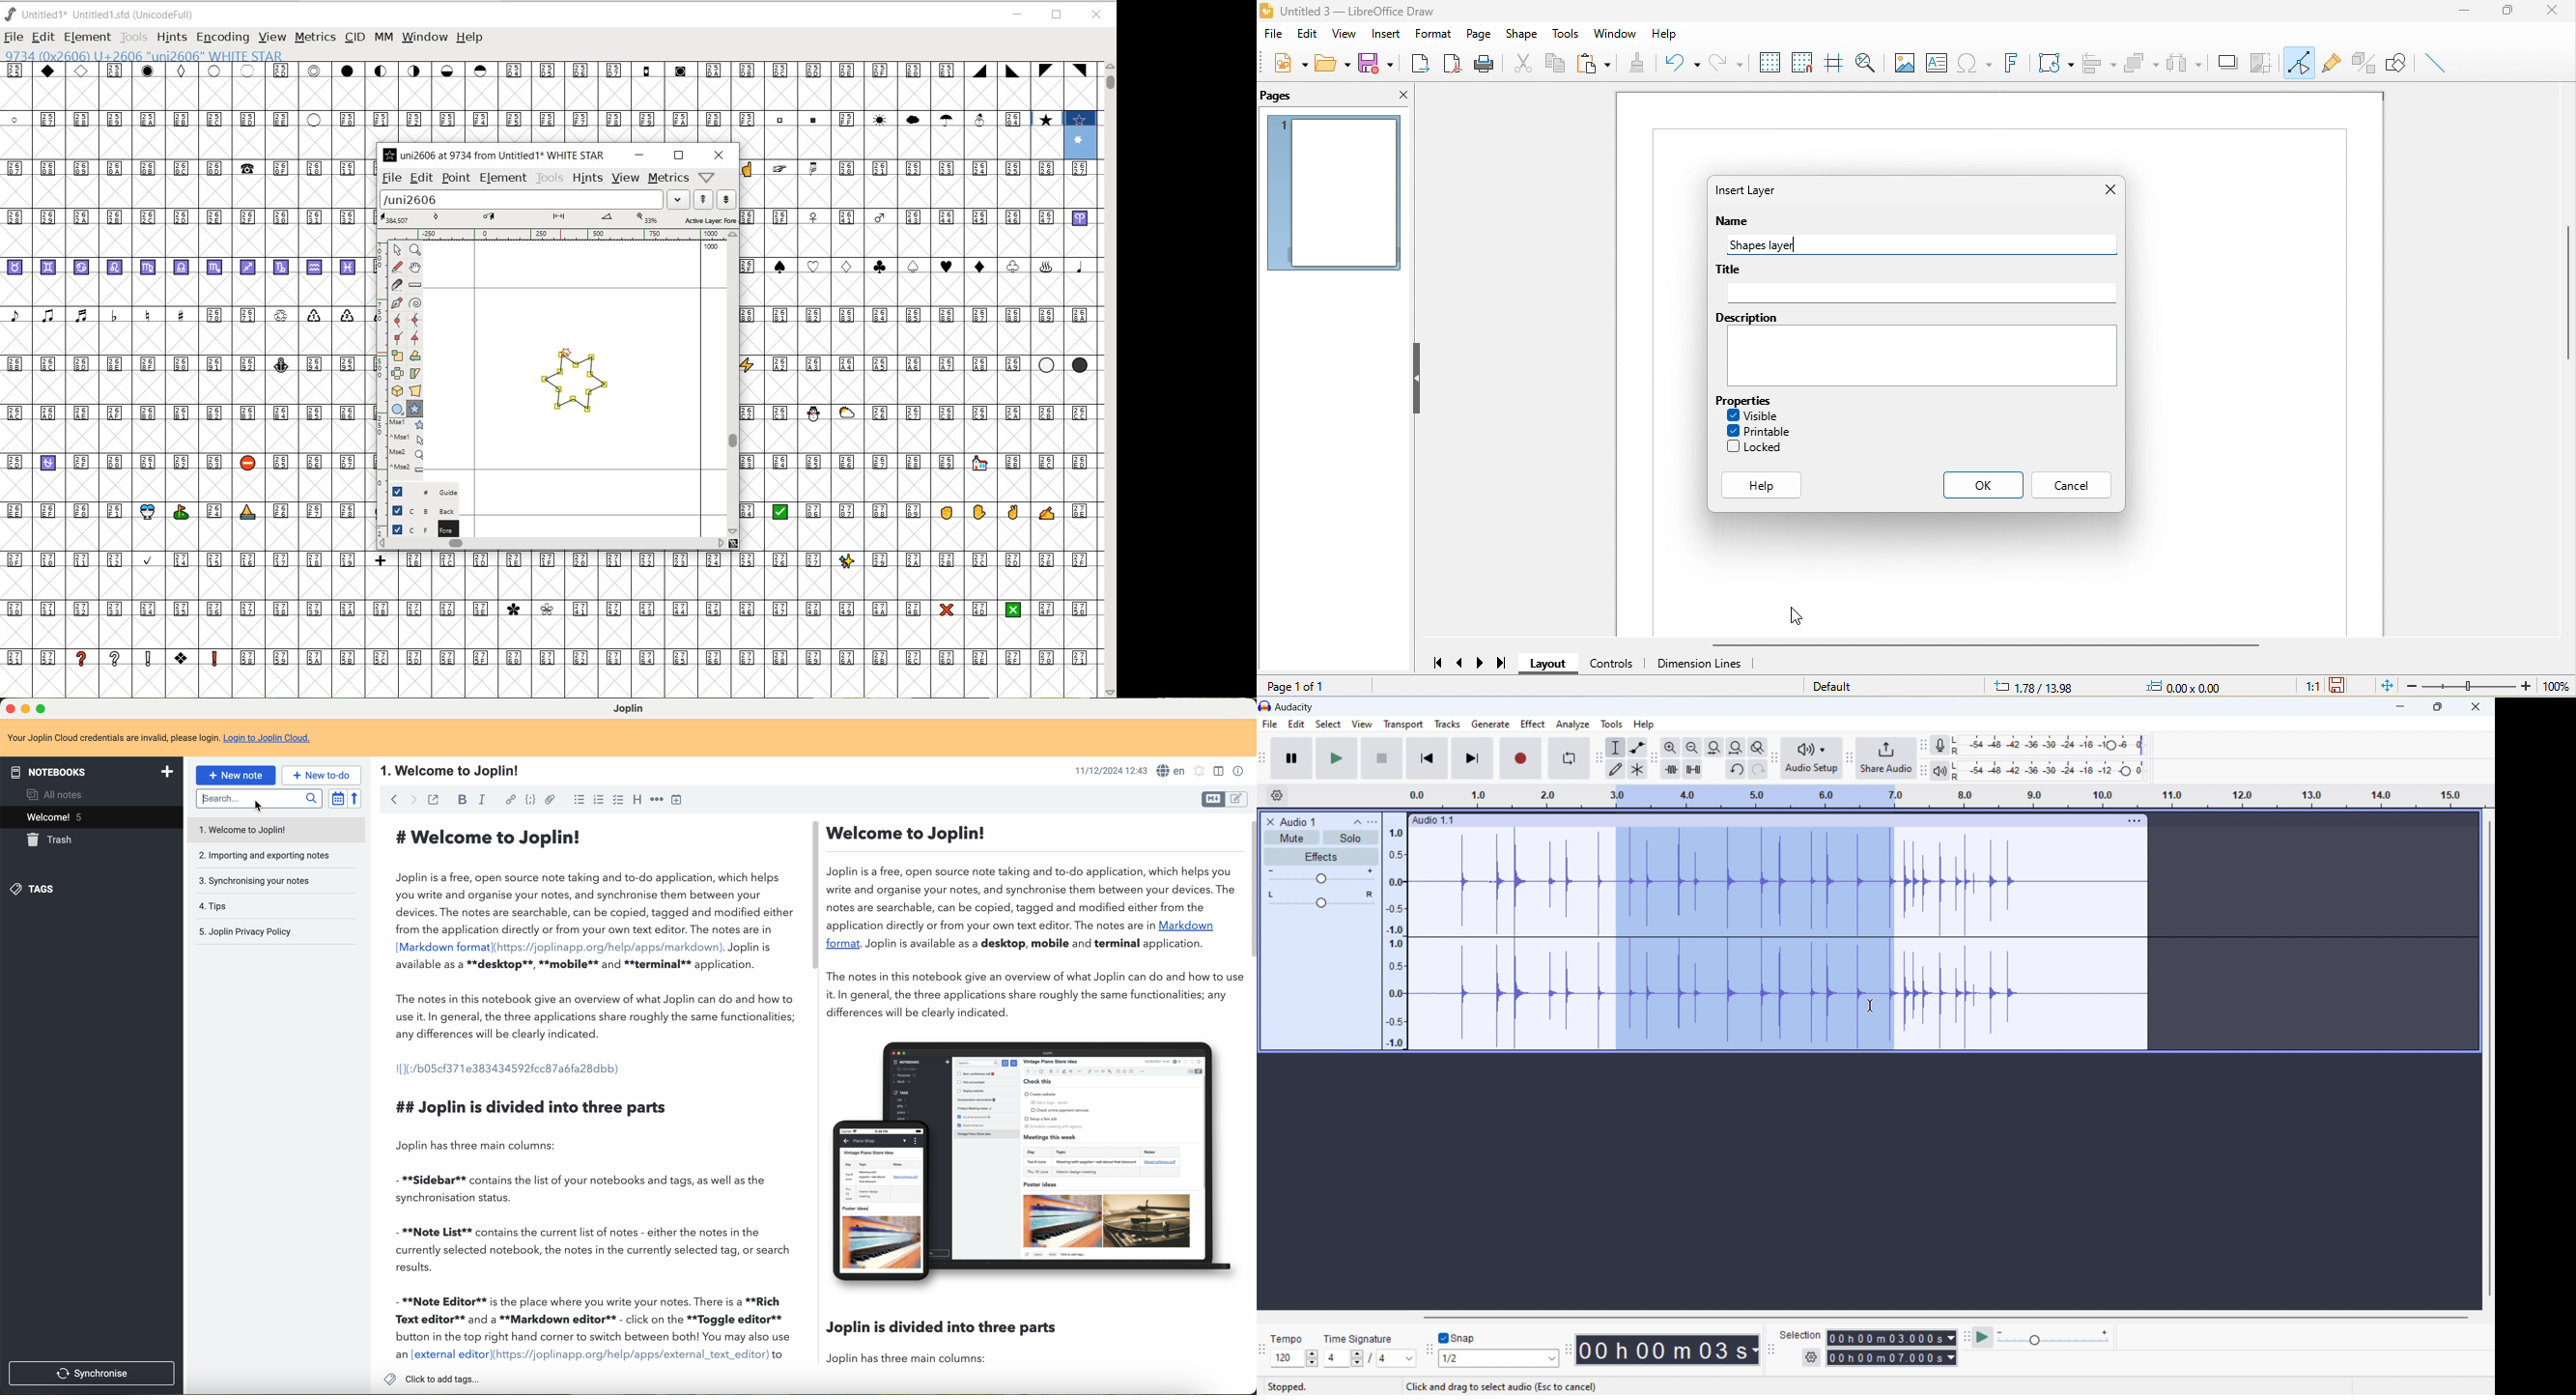 This screenshot has height=1400, width=2576. What do you see at coordinates (530, 800) in the screenshot?
I see `code` at bounding box center [530, 800].